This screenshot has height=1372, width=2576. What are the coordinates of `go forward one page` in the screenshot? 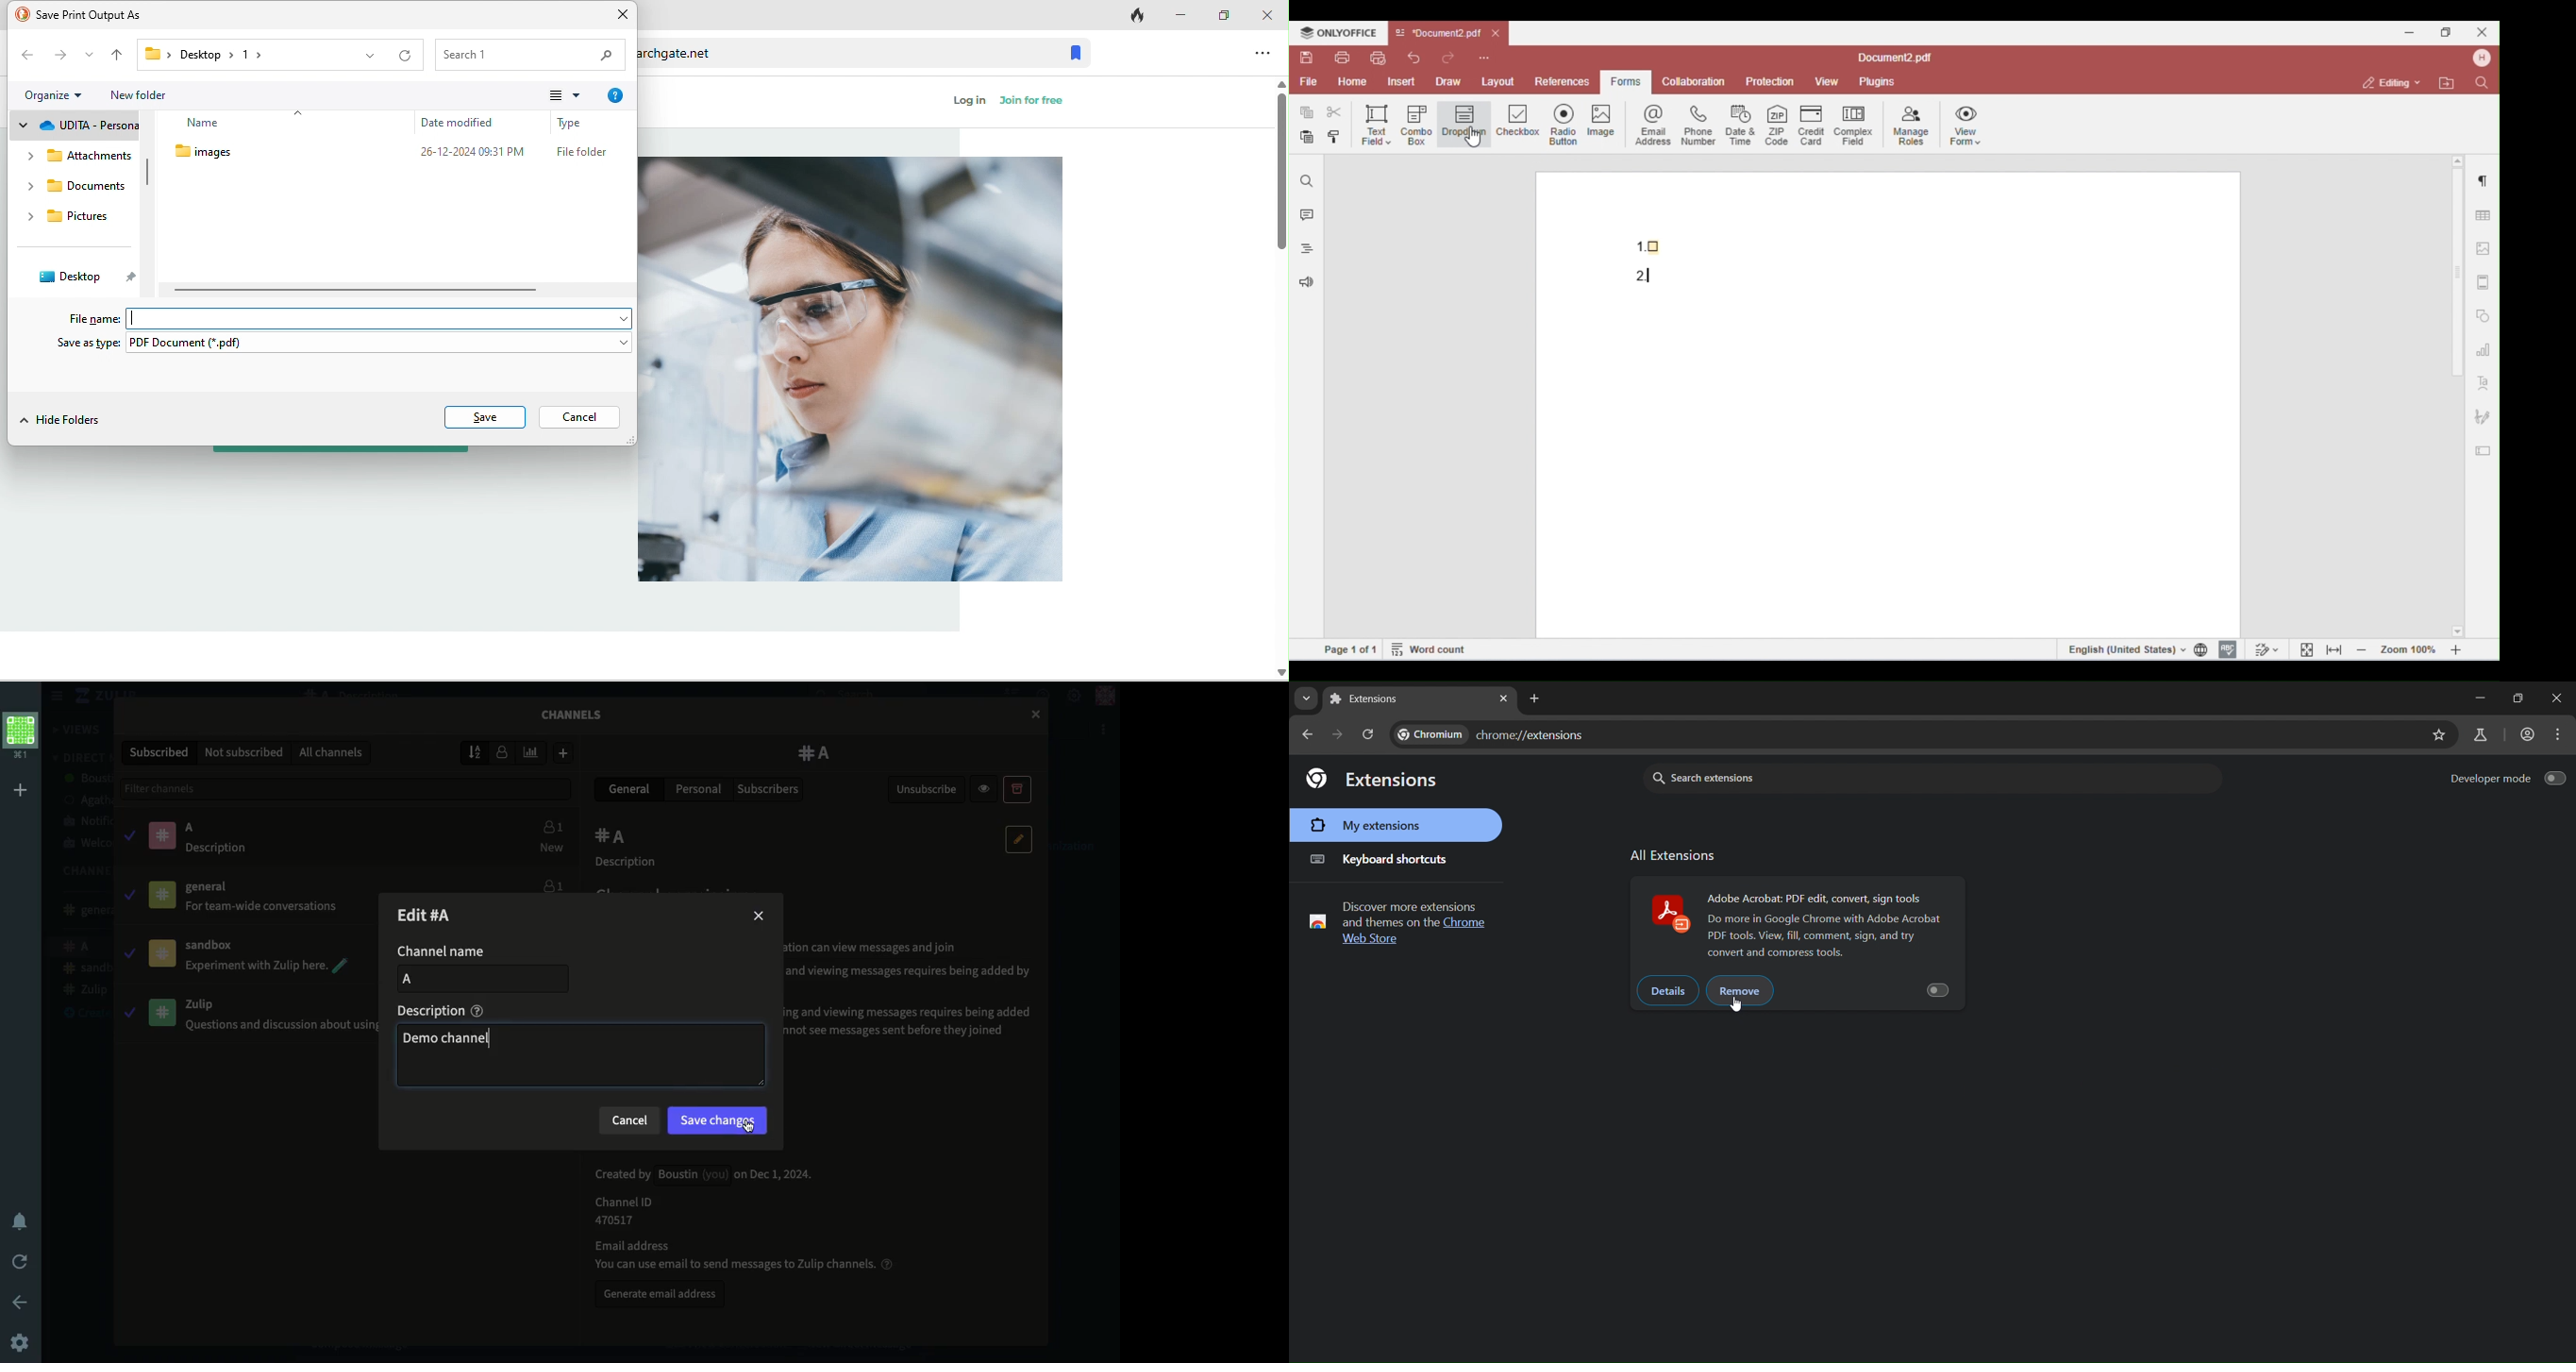 It's located at (1340, 736).